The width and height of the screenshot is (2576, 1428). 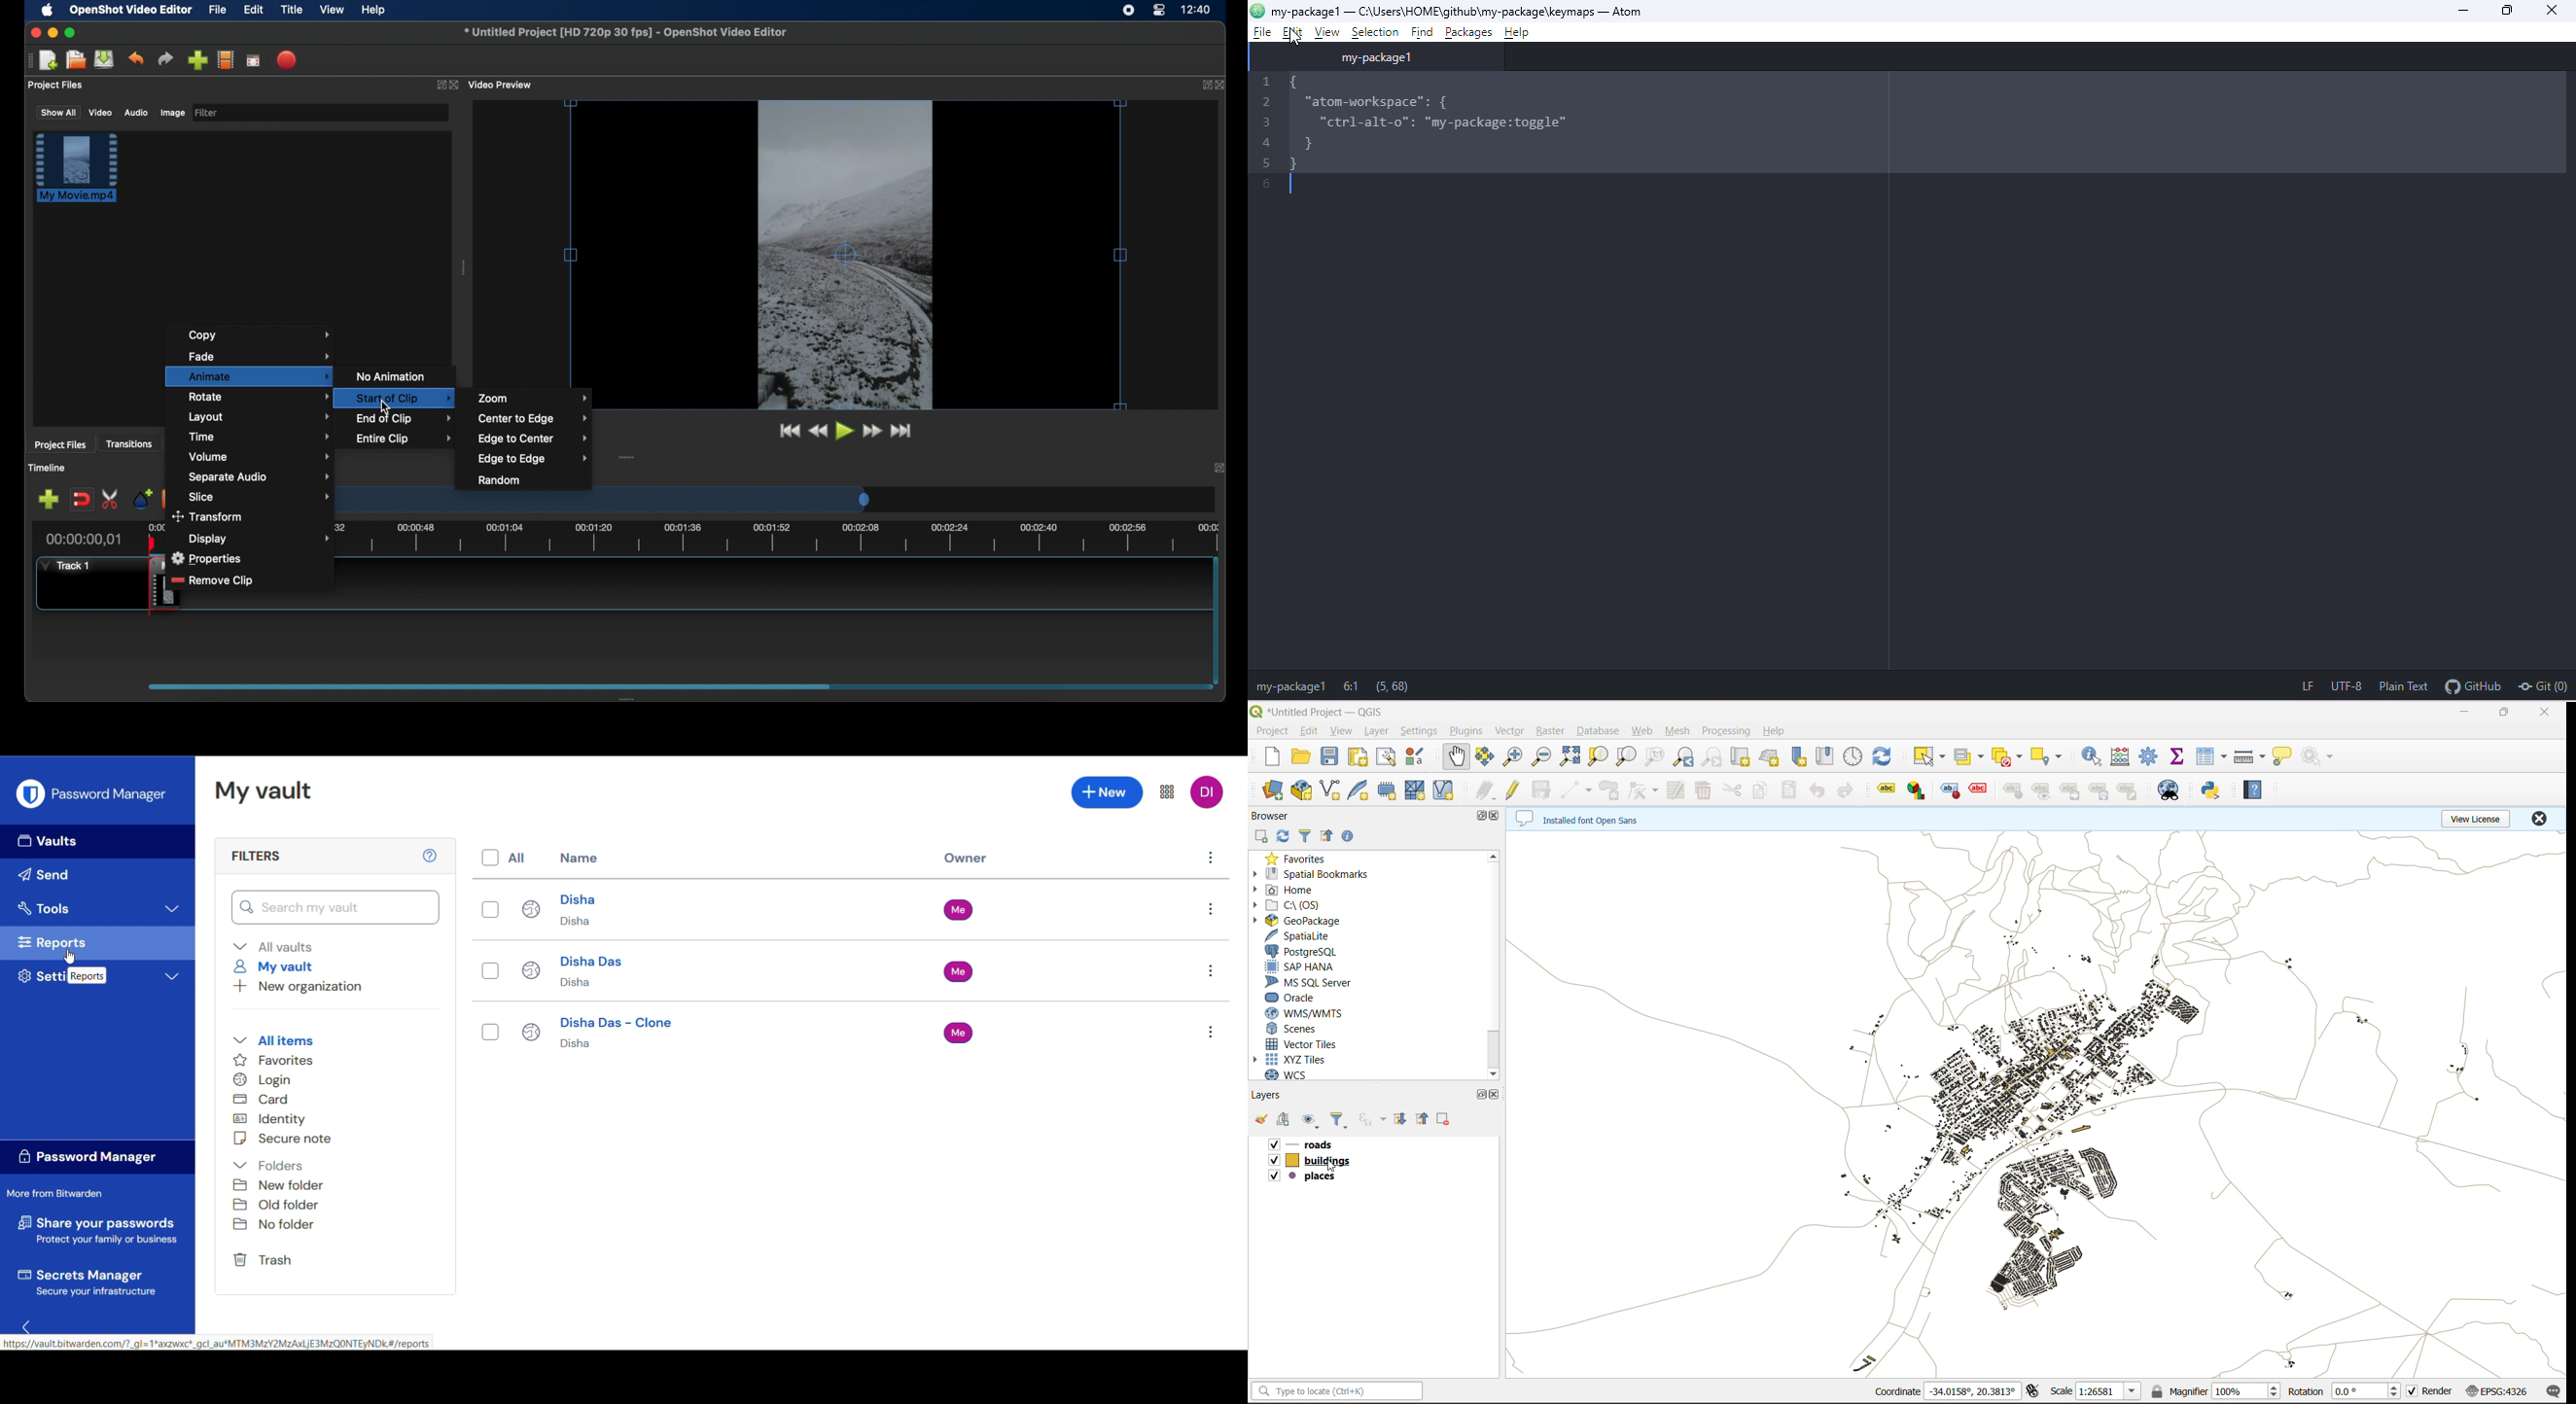 What do you see at coordinates (135, 113) in the screenshot?
I see `audio` at bounding box center [135, 113].